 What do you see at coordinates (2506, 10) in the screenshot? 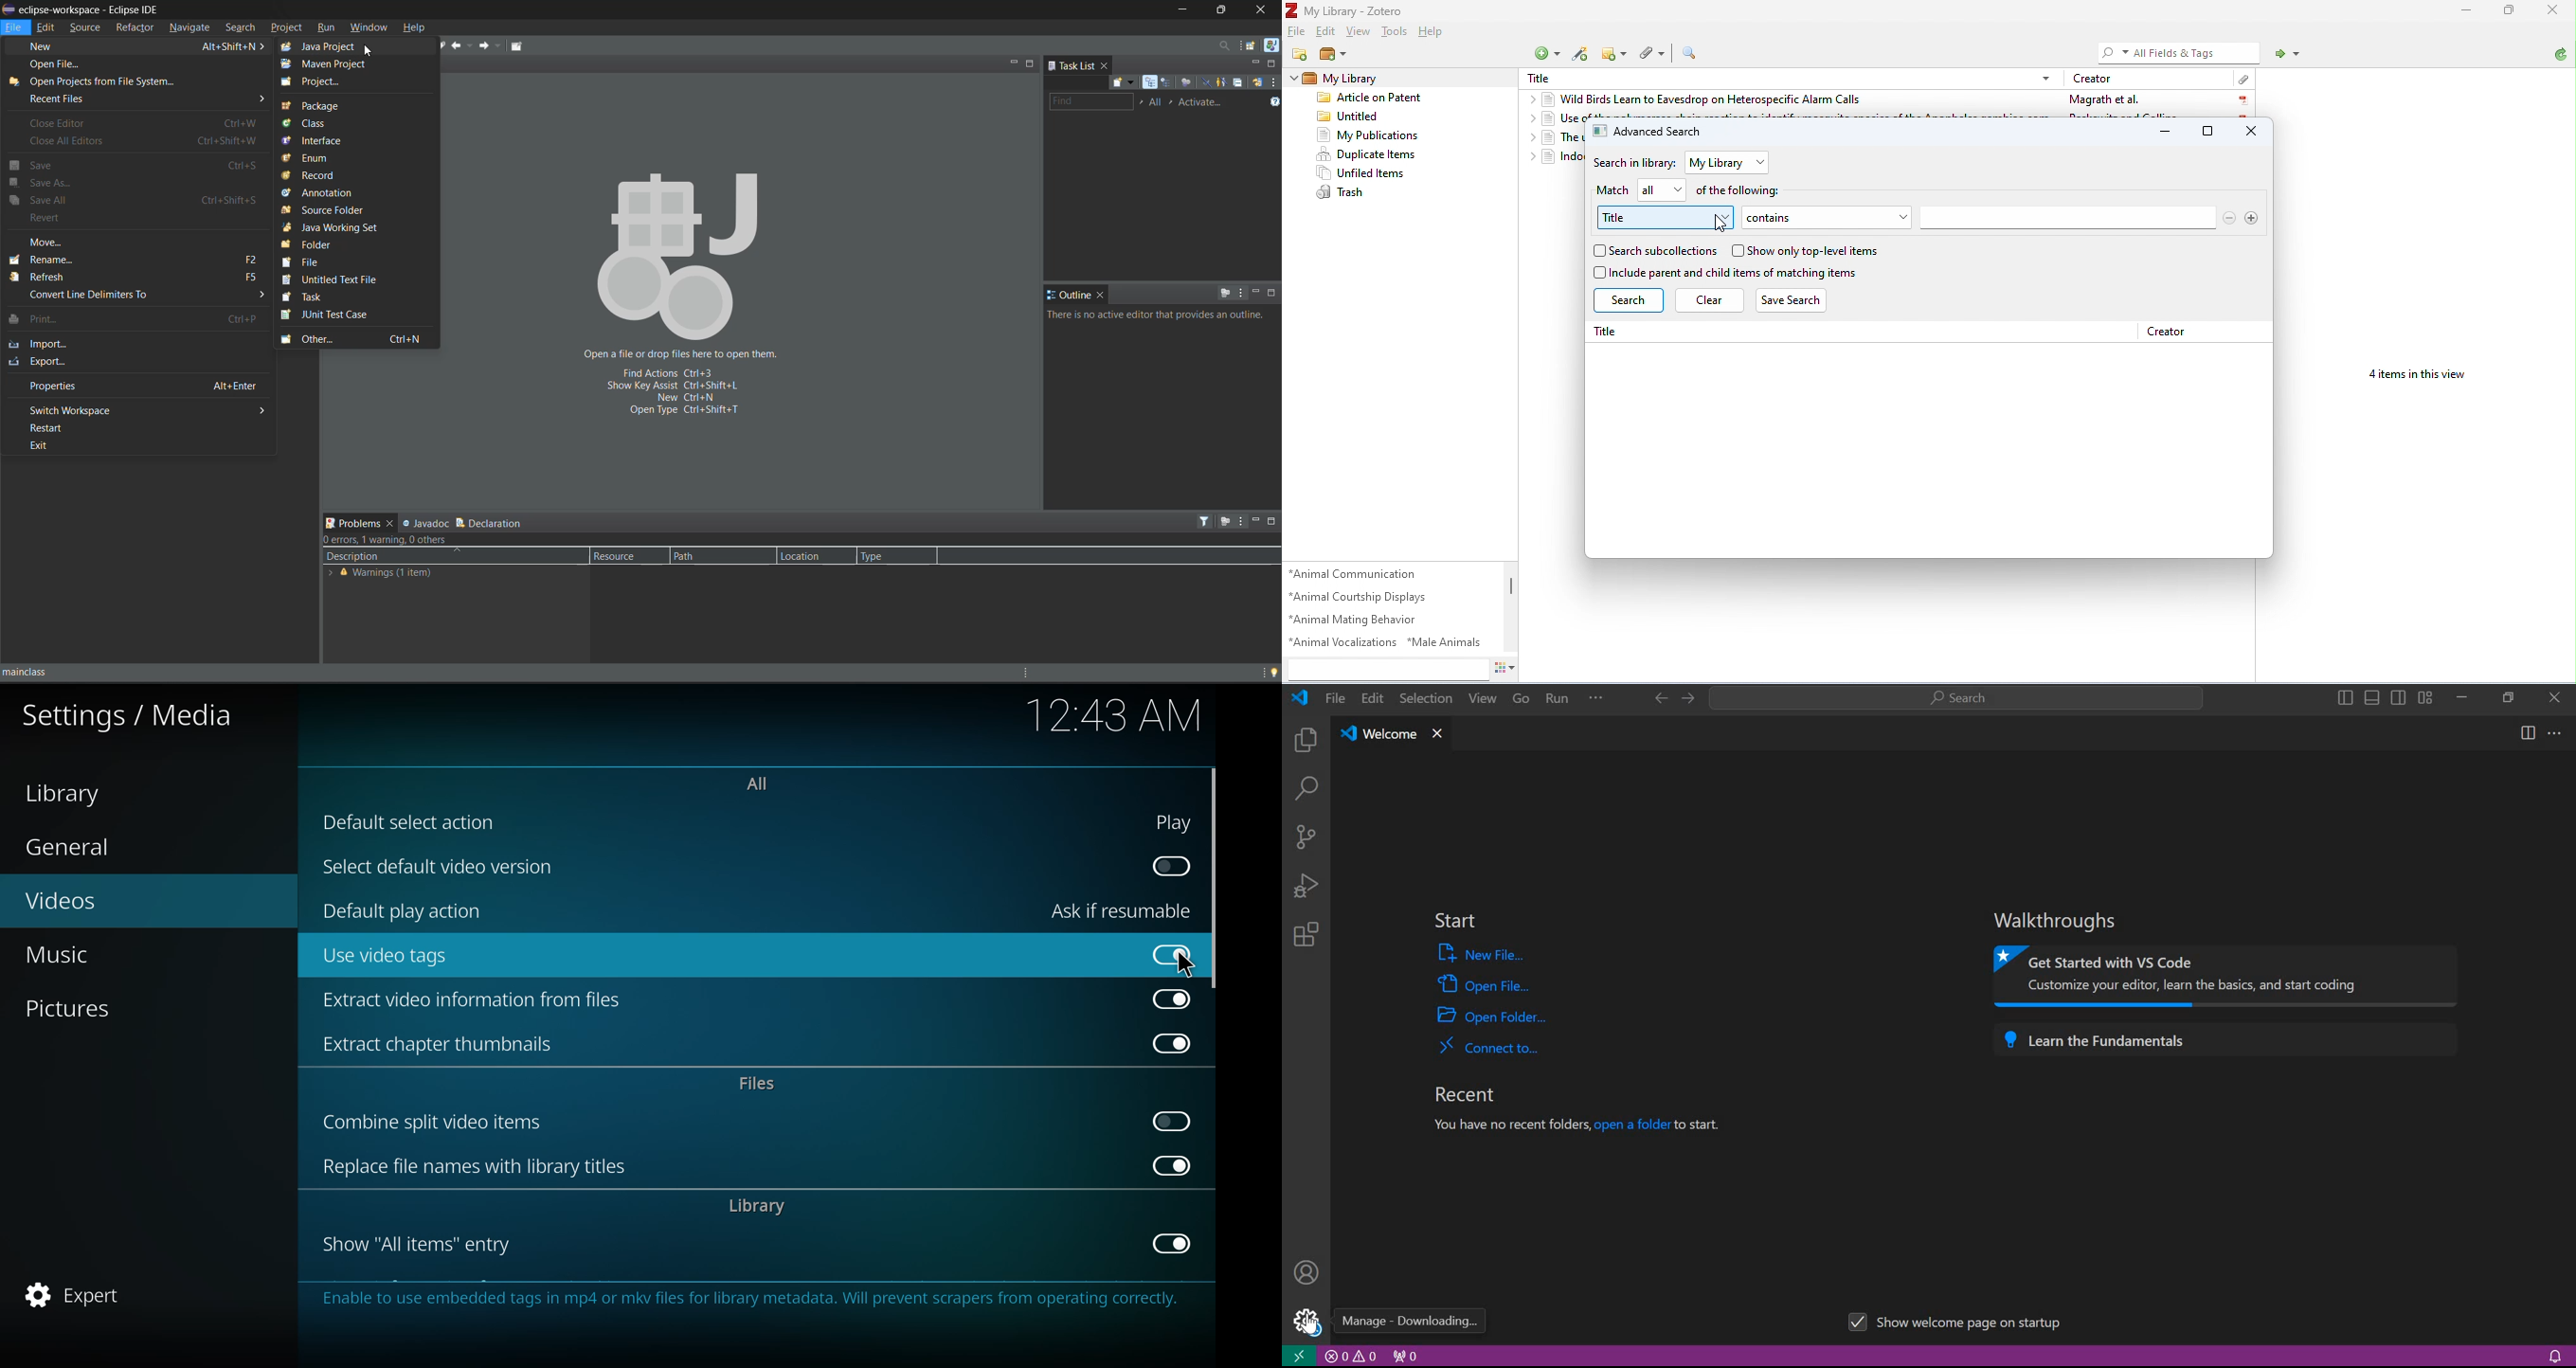
I see `maximize` at bounding box center [2506, 10].